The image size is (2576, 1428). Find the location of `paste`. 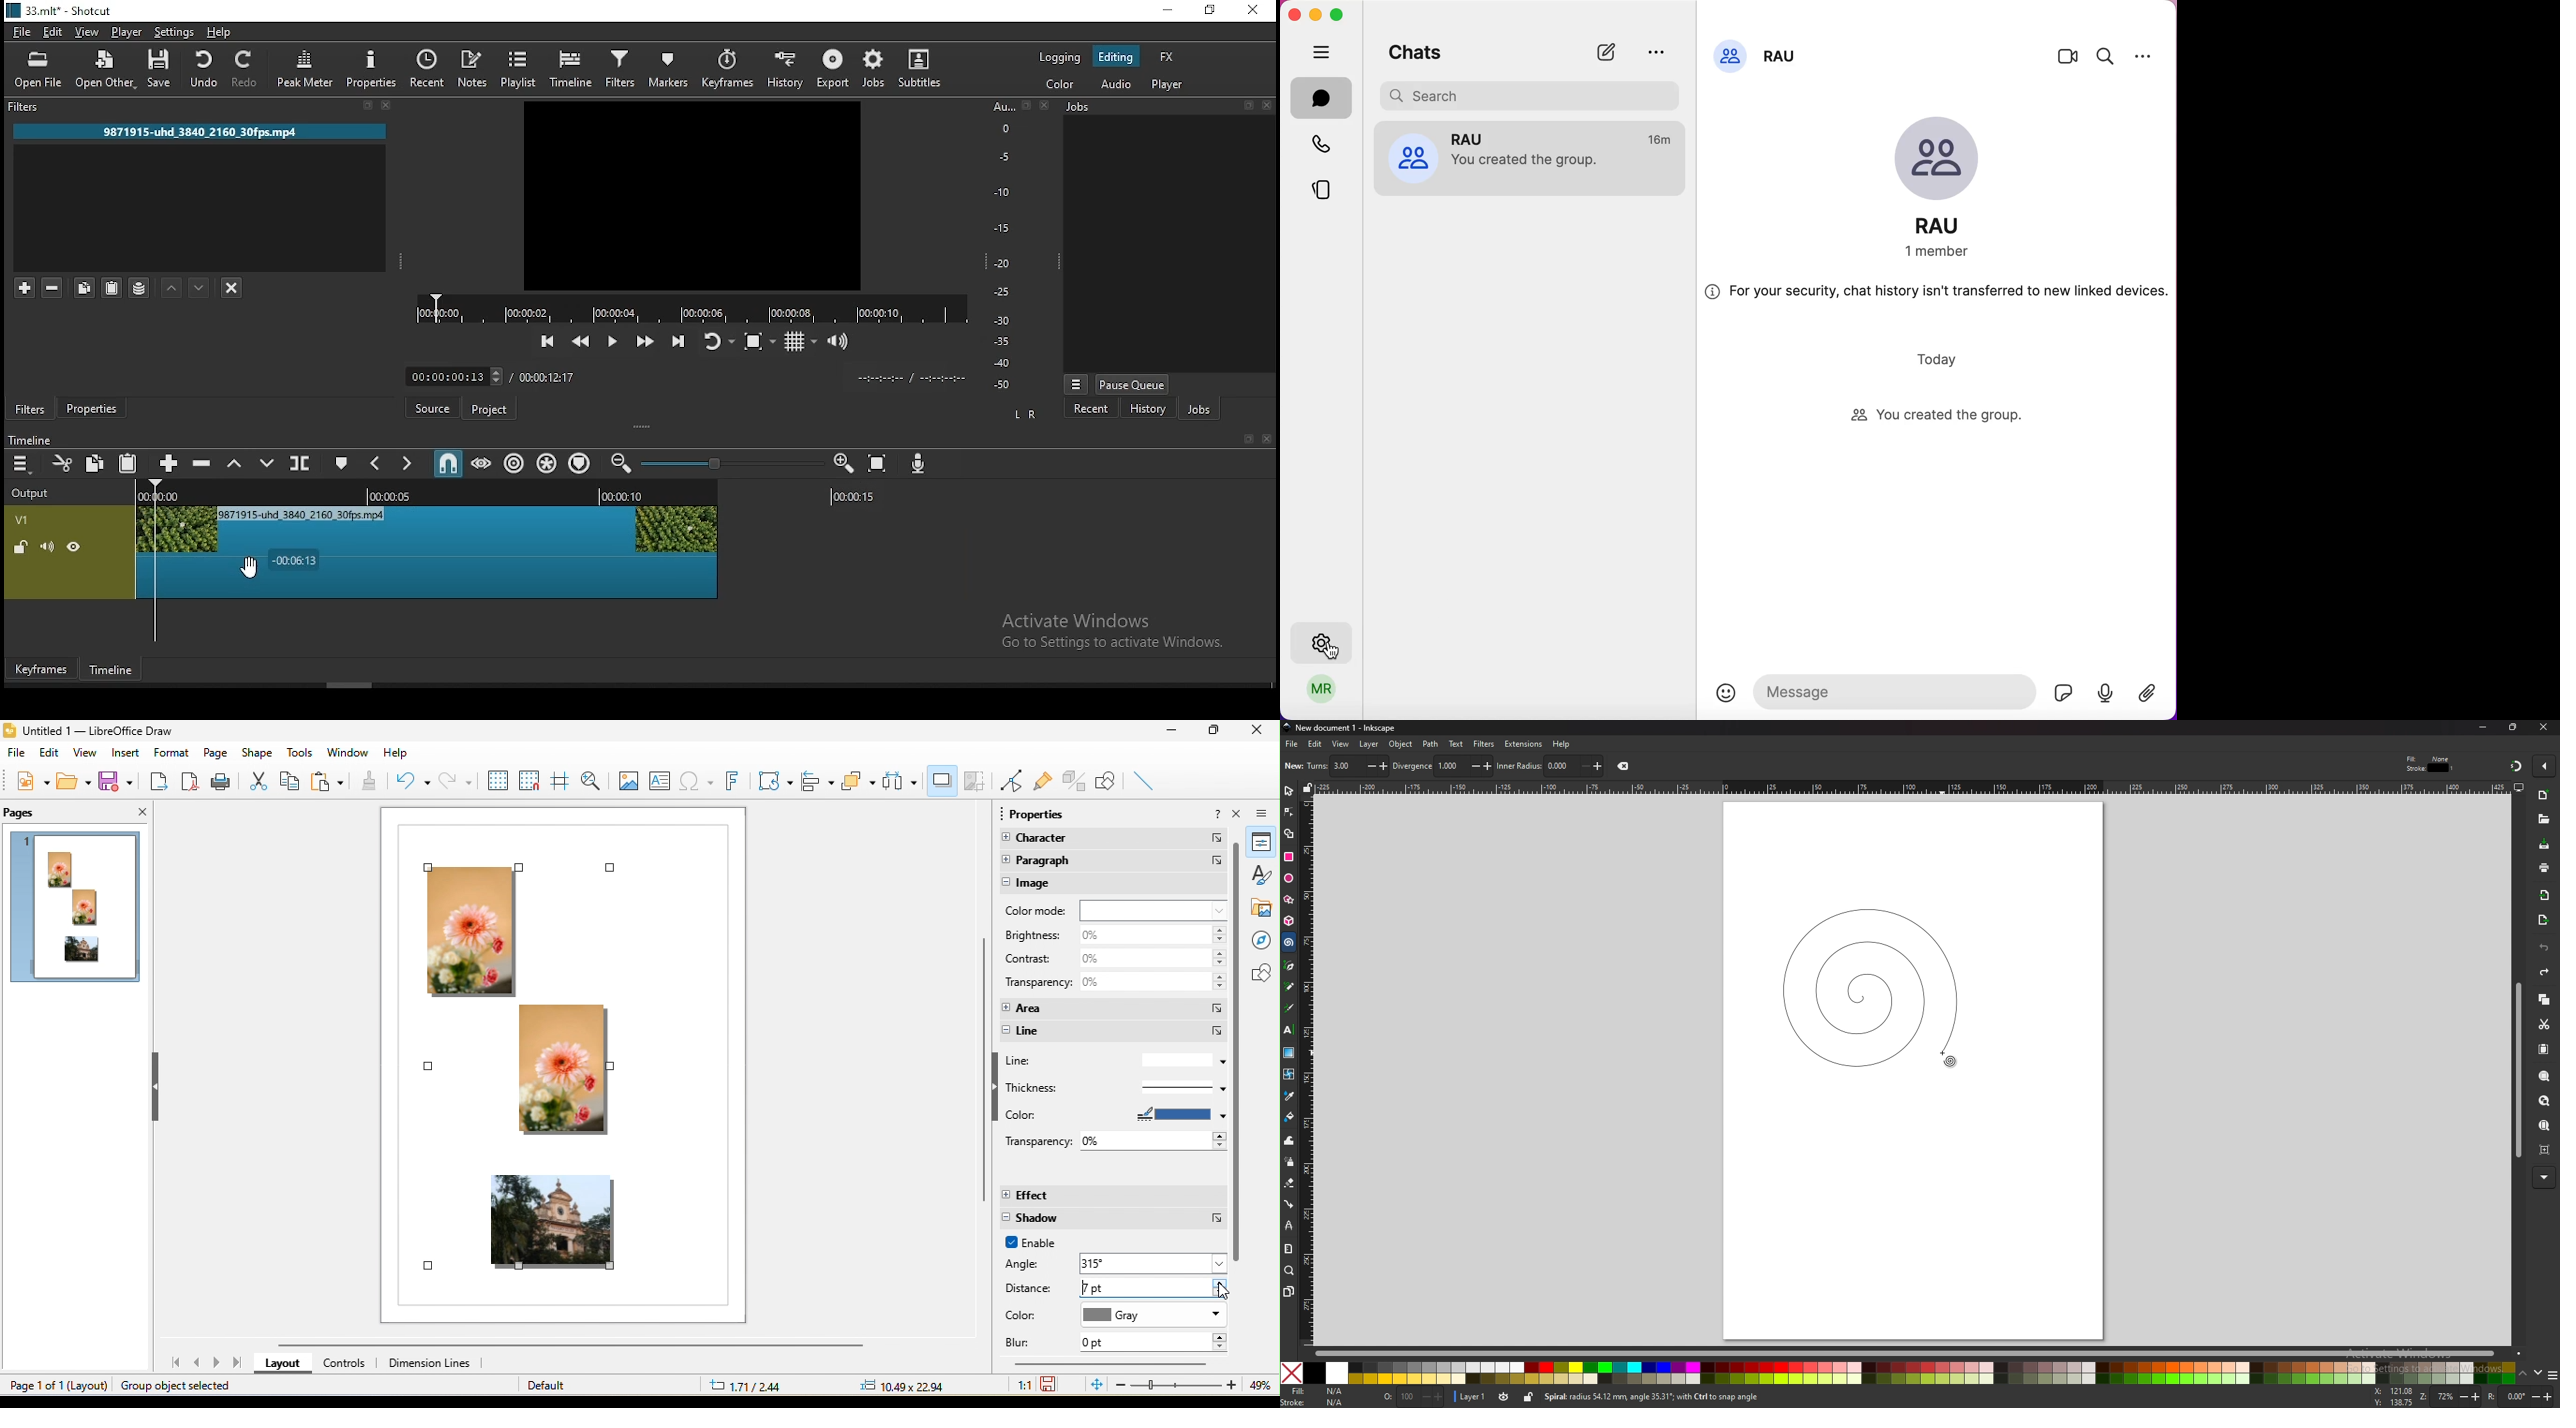

paste is located at coordinates (2543, 1049).